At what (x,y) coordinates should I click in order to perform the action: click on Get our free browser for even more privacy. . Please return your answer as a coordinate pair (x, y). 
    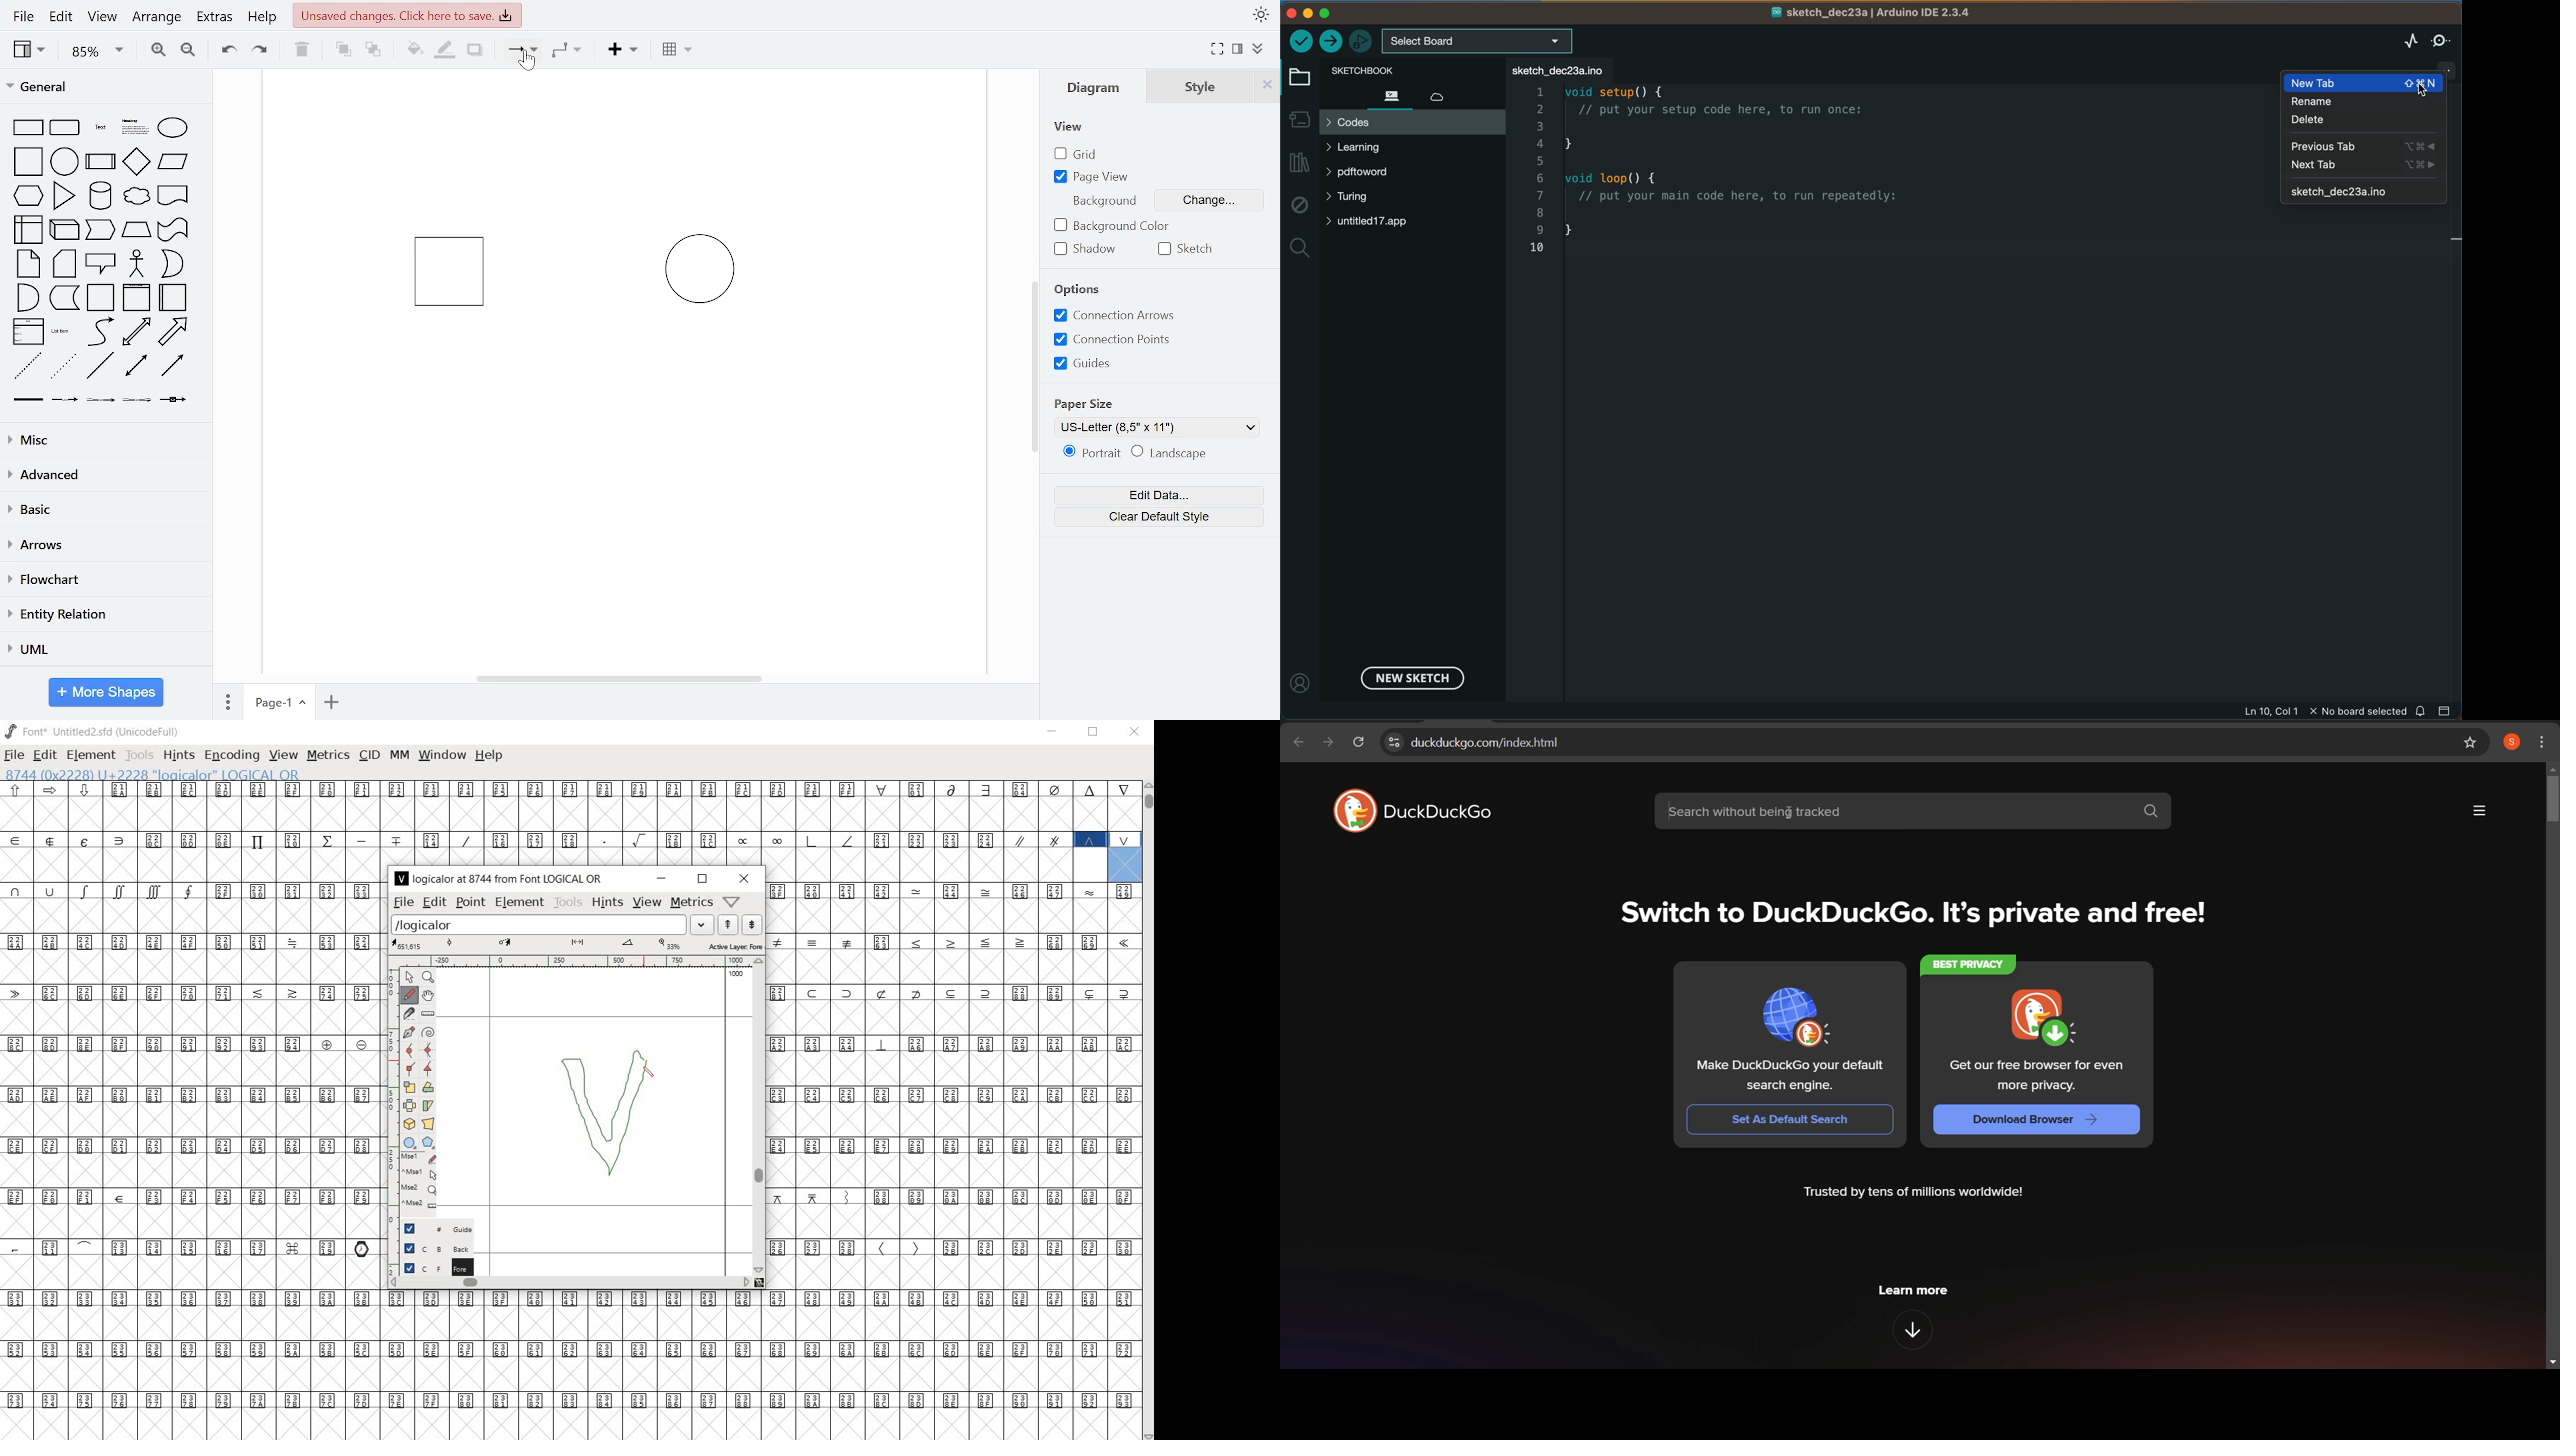
    Looking at the image, I should click on (2041, 1076).